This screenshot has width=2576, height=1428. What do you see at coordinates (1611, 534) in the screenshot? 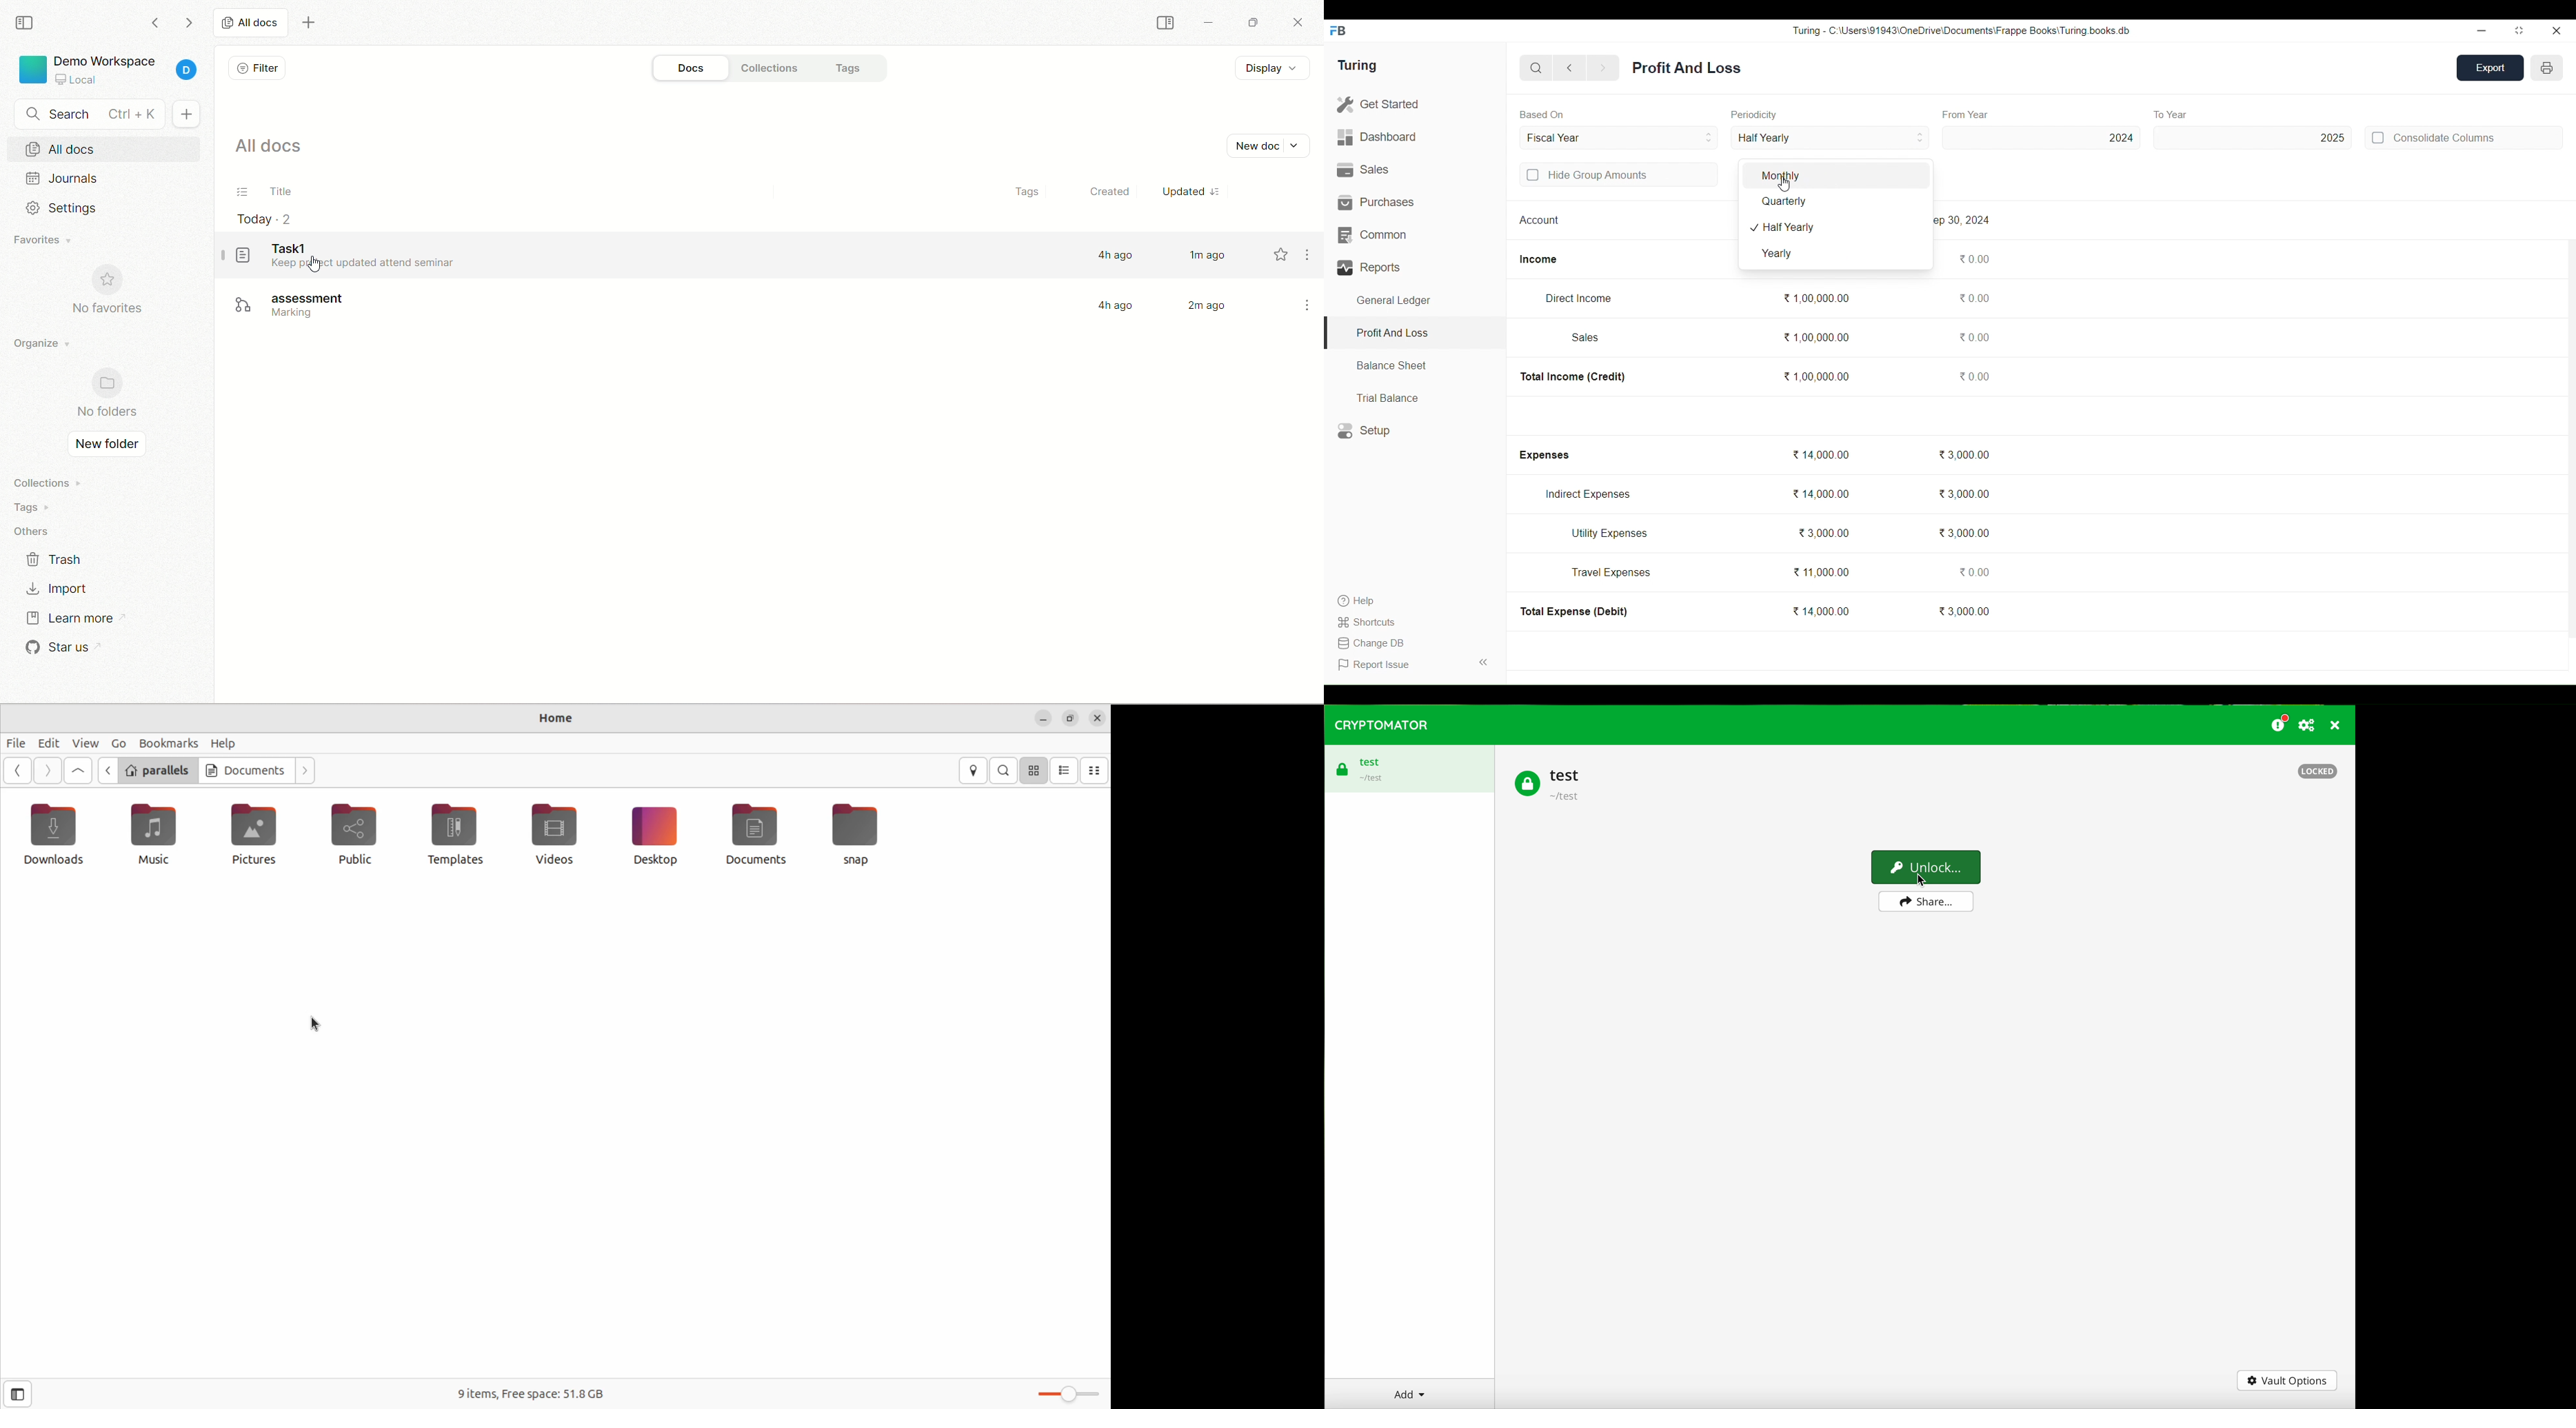
I see `Utility Expenses` at bounding box center [1611, 534].